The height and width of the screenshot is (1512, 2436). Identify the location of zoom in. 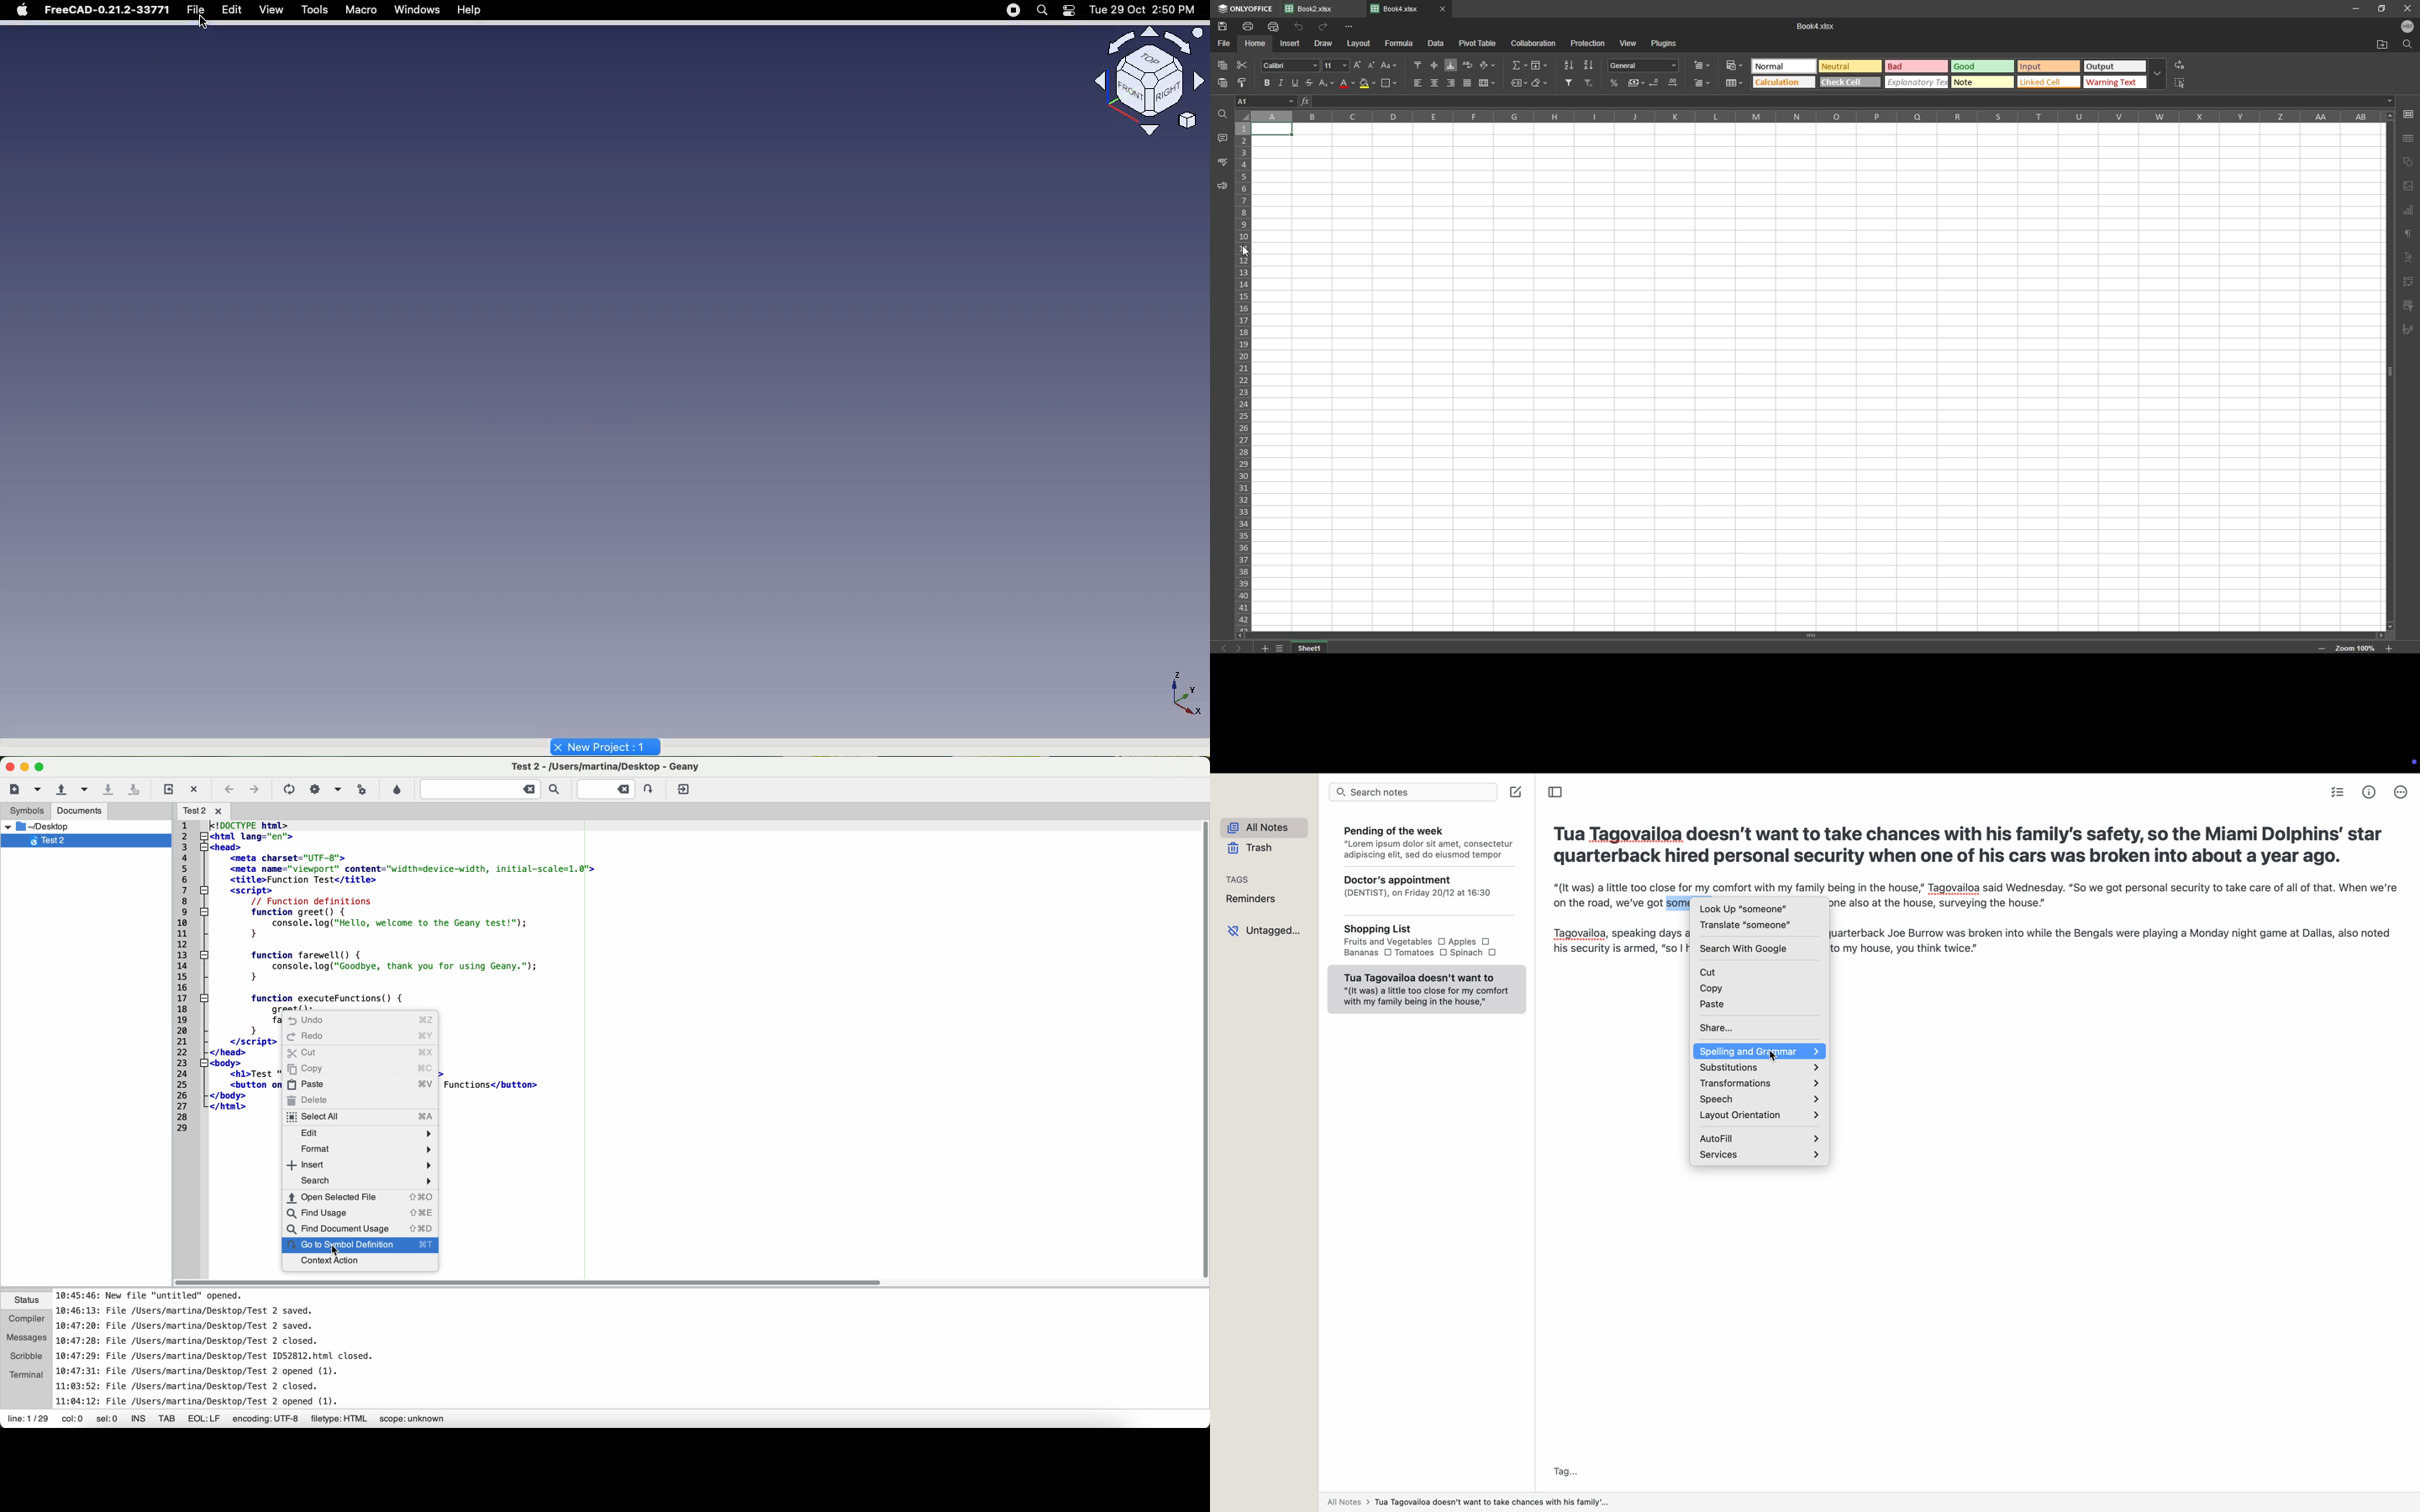
(2389, 648).